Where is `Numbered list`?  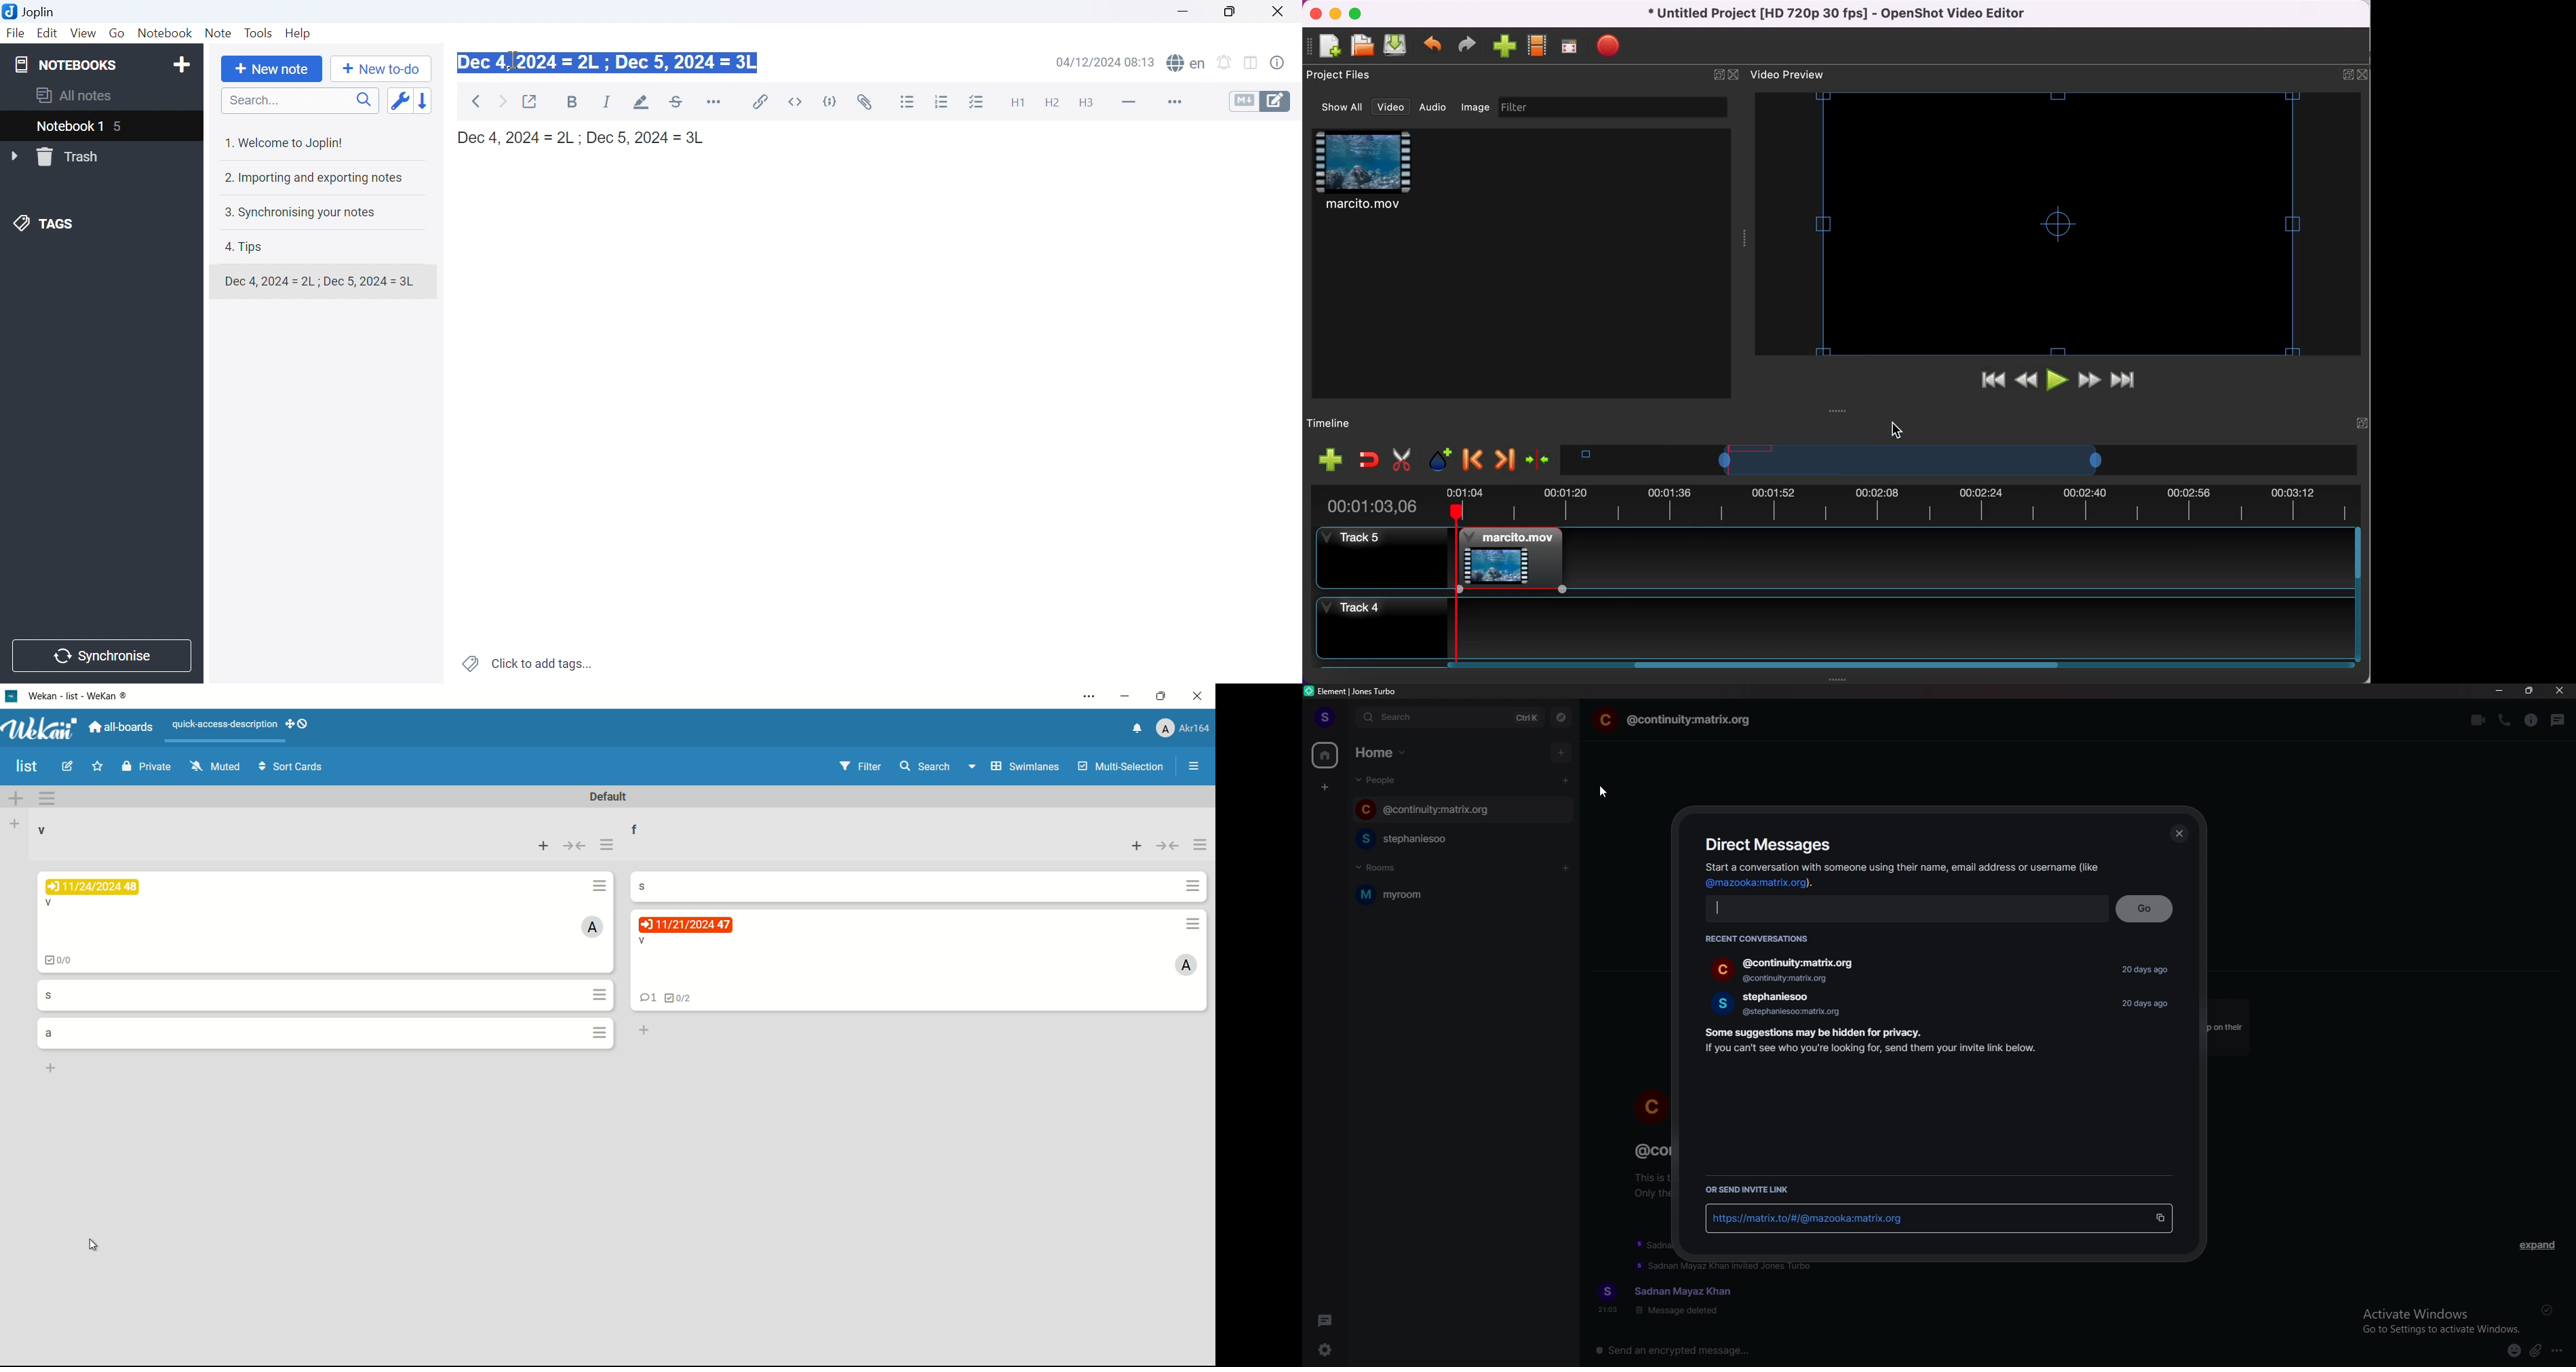
Numbered list is located at coordinates (941, 102).